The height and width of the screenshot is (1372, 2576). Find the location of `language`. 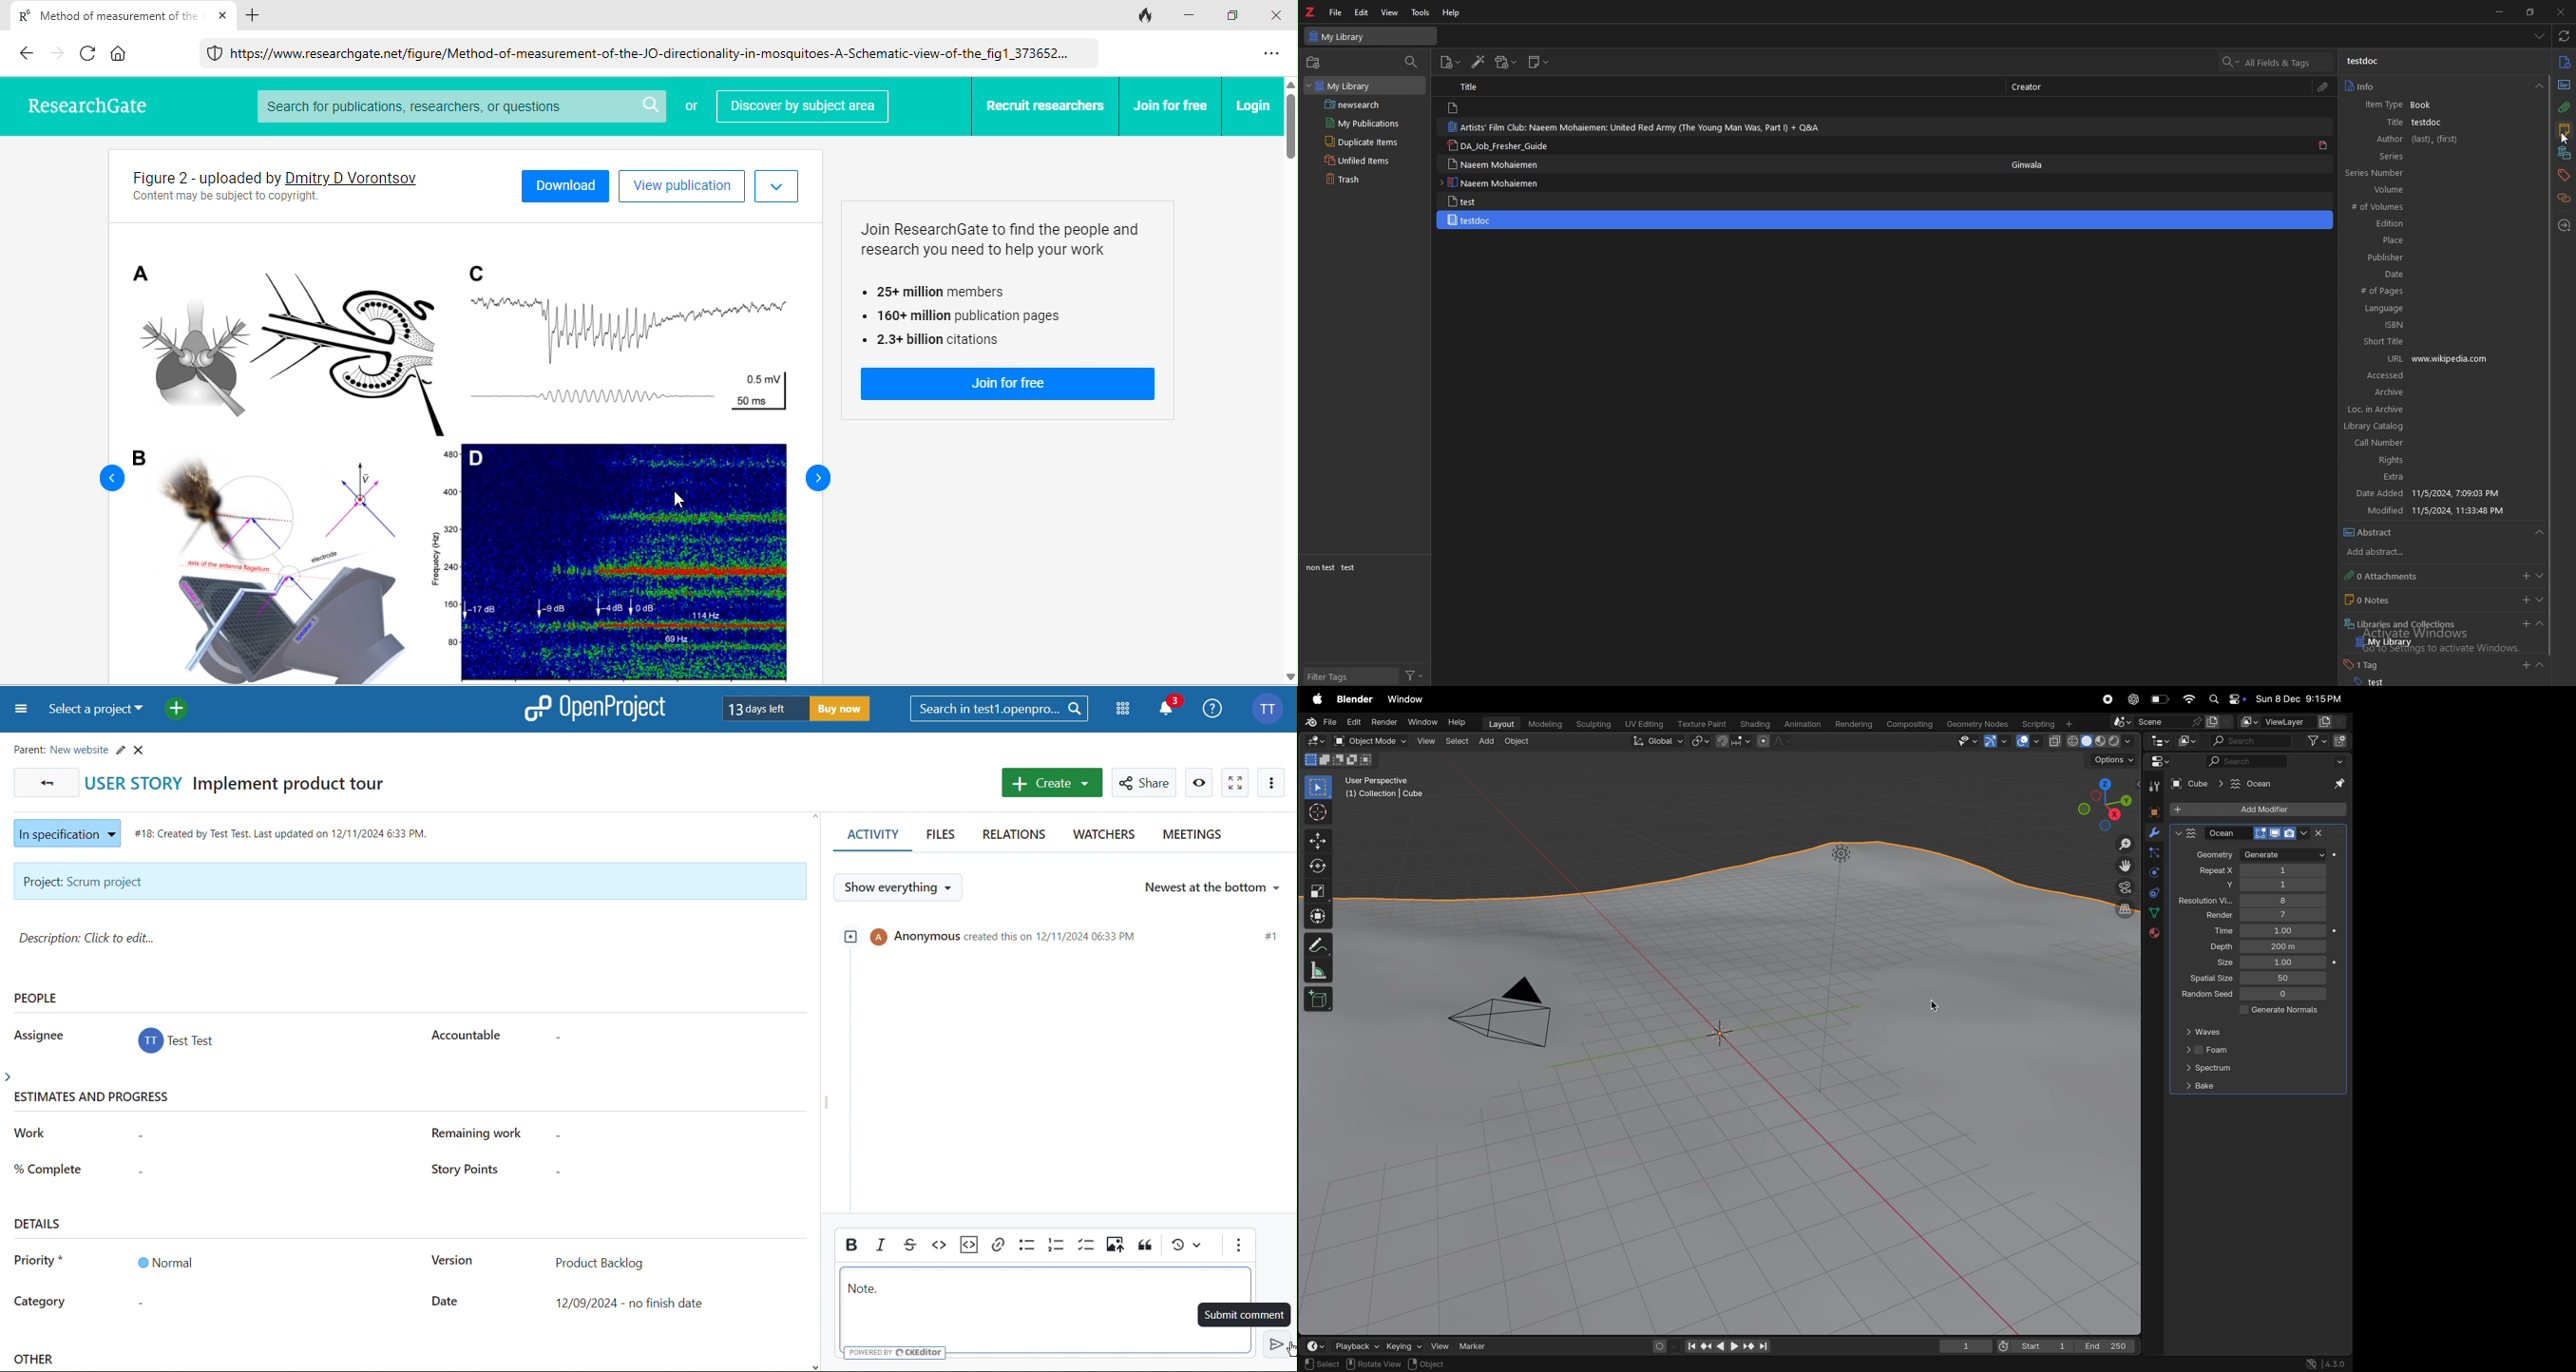

language is located at coordinates (2434, 310).